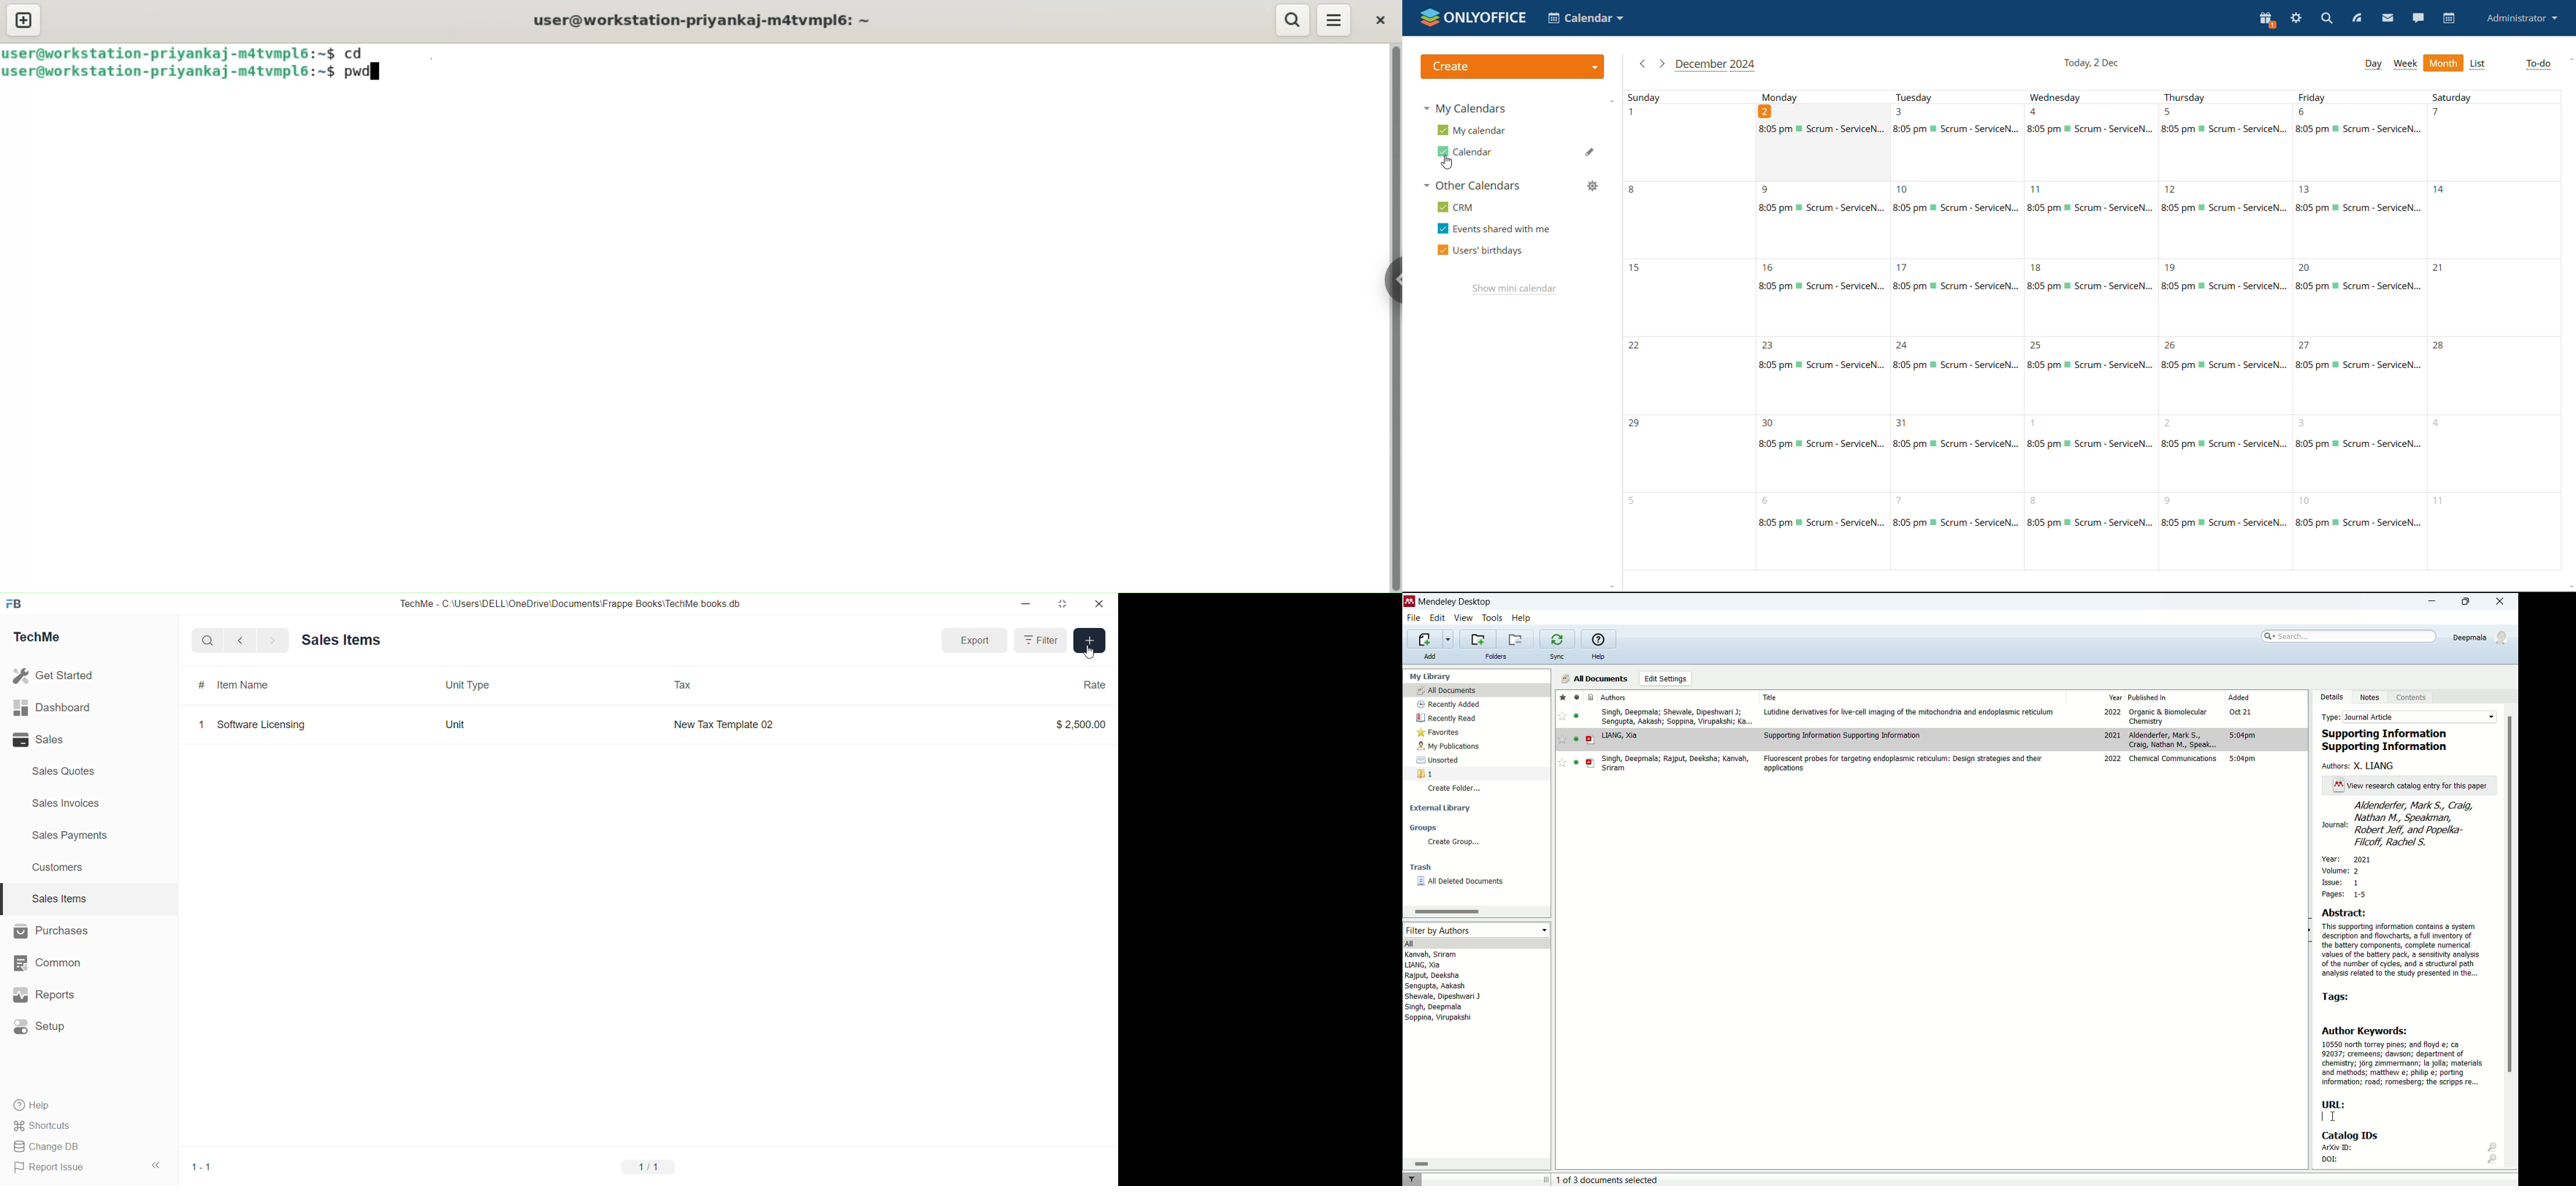  I want to click on 2022, so click(2113, 758).